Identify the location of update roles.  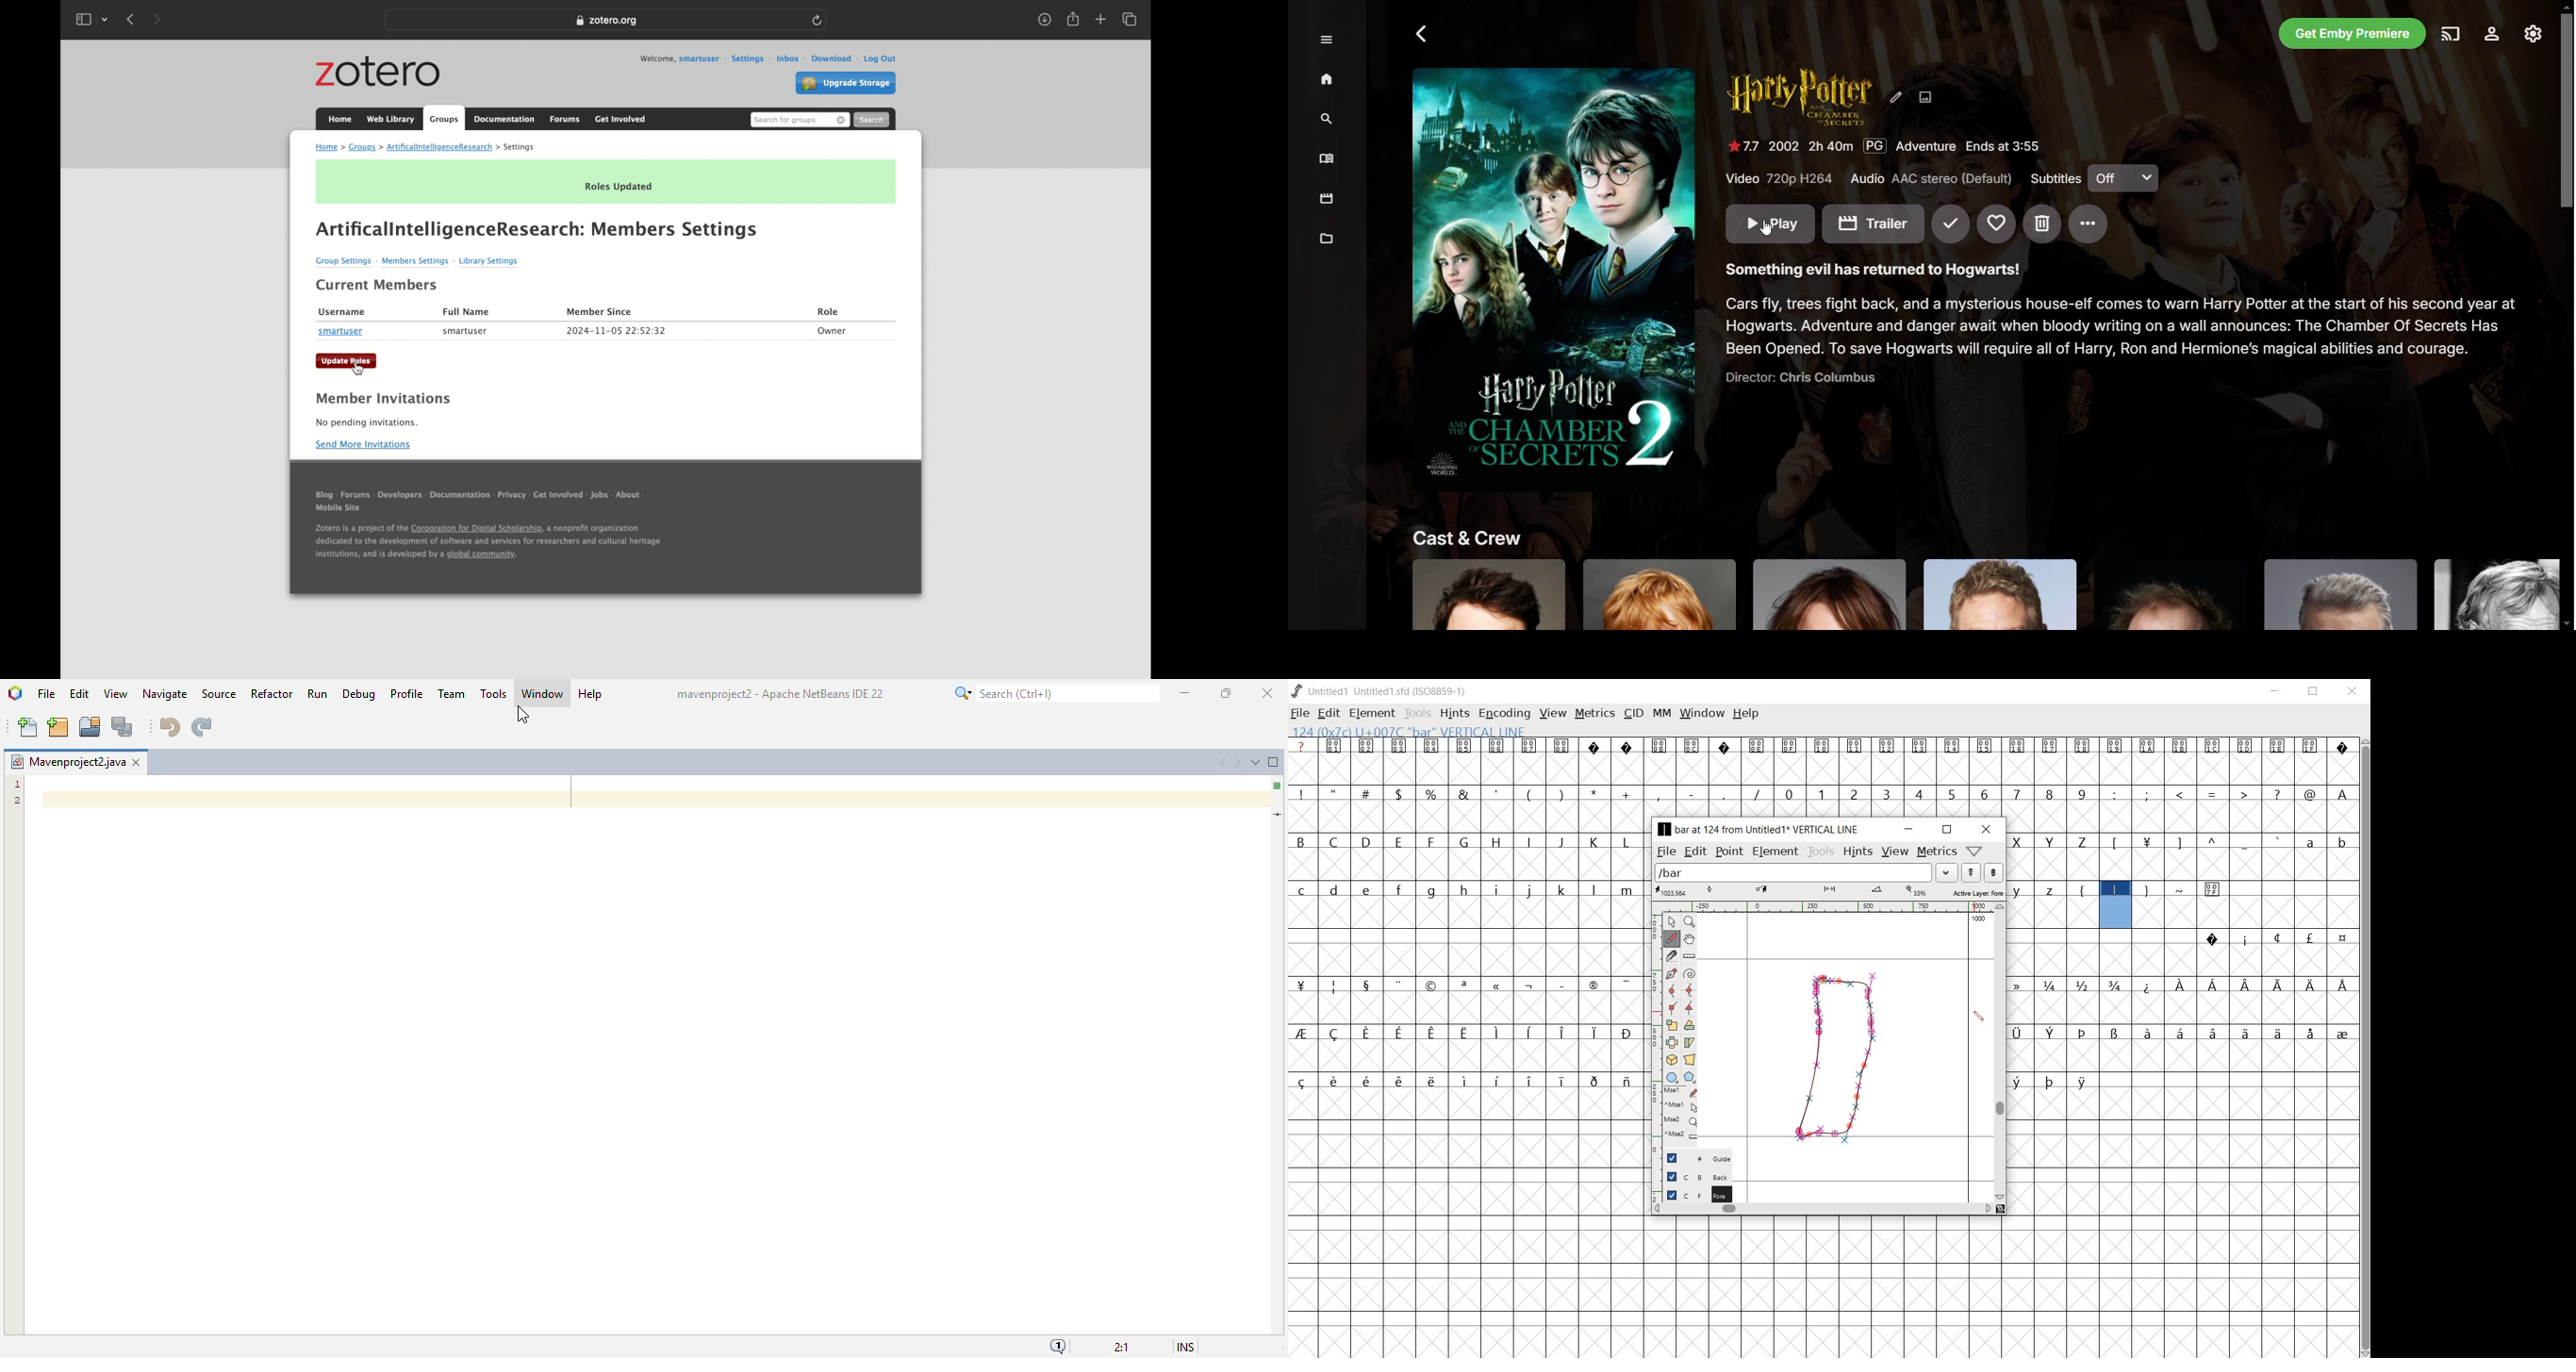
(347, 361).